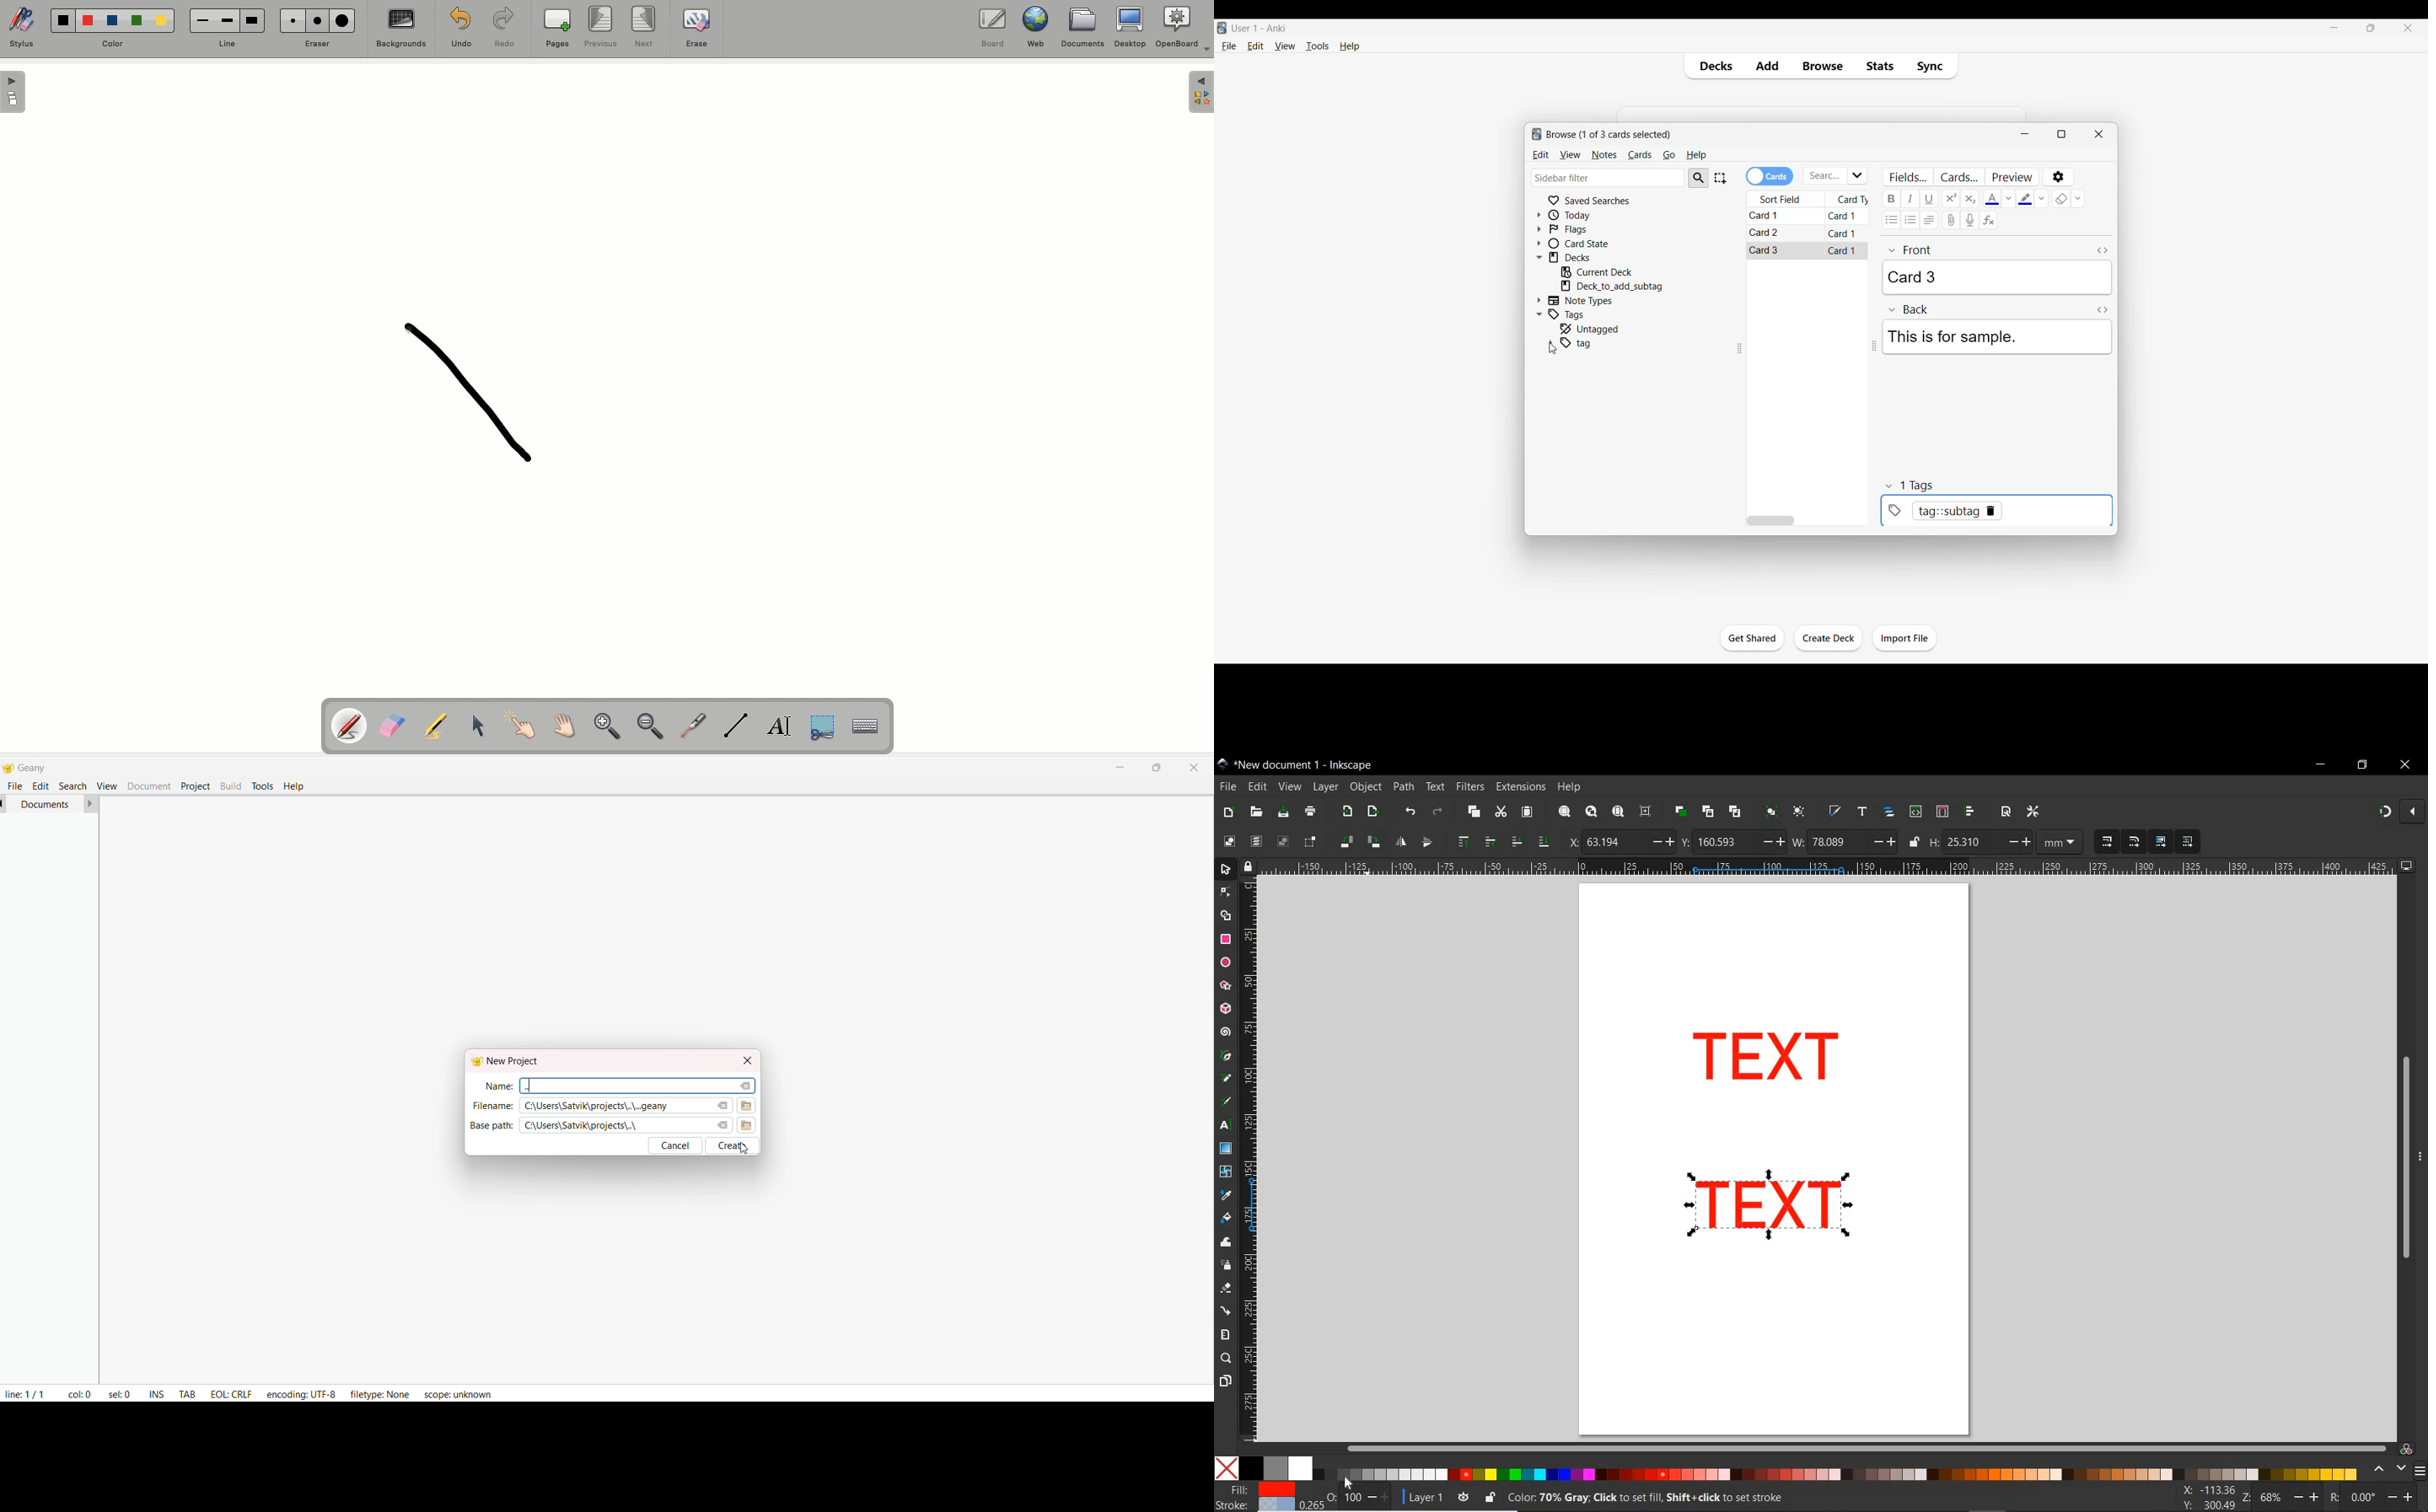 The width and height of the screenshot is (2436, 1512). I want to click on Ordered list, so click(1910, 220).